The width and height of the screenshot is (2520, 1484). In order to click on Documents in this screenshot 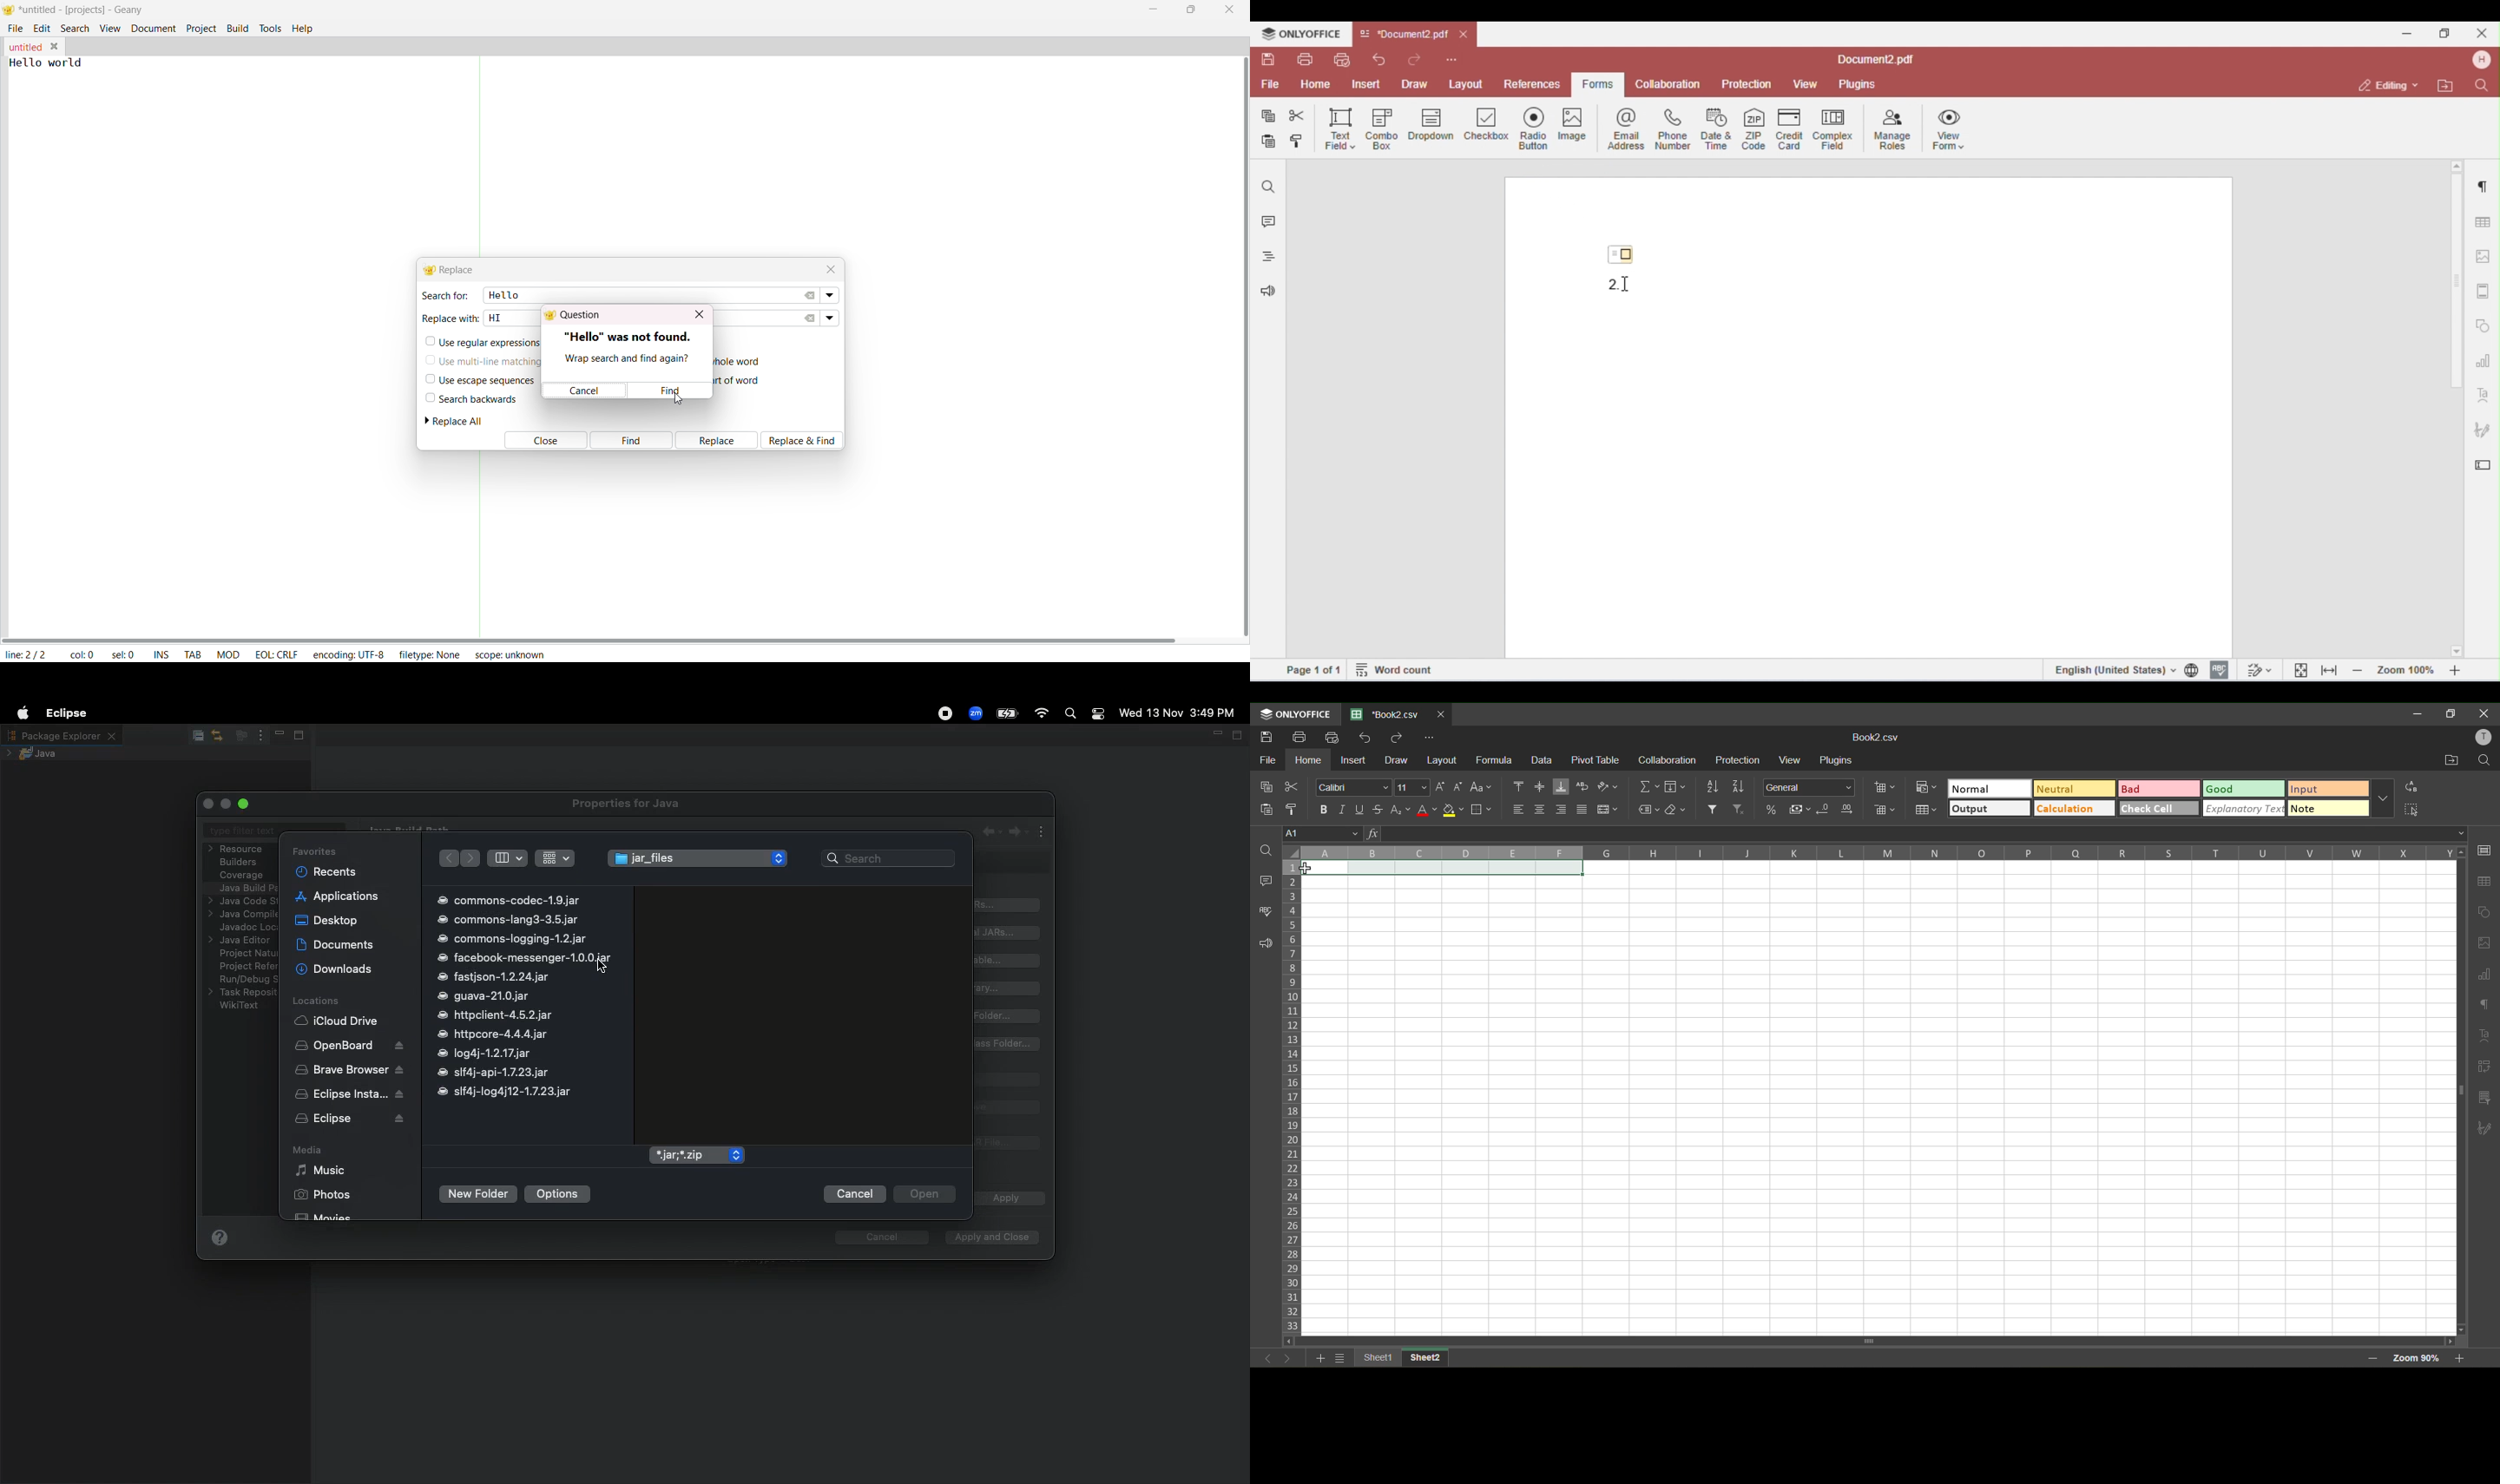, I will do `click(337, 944)`.